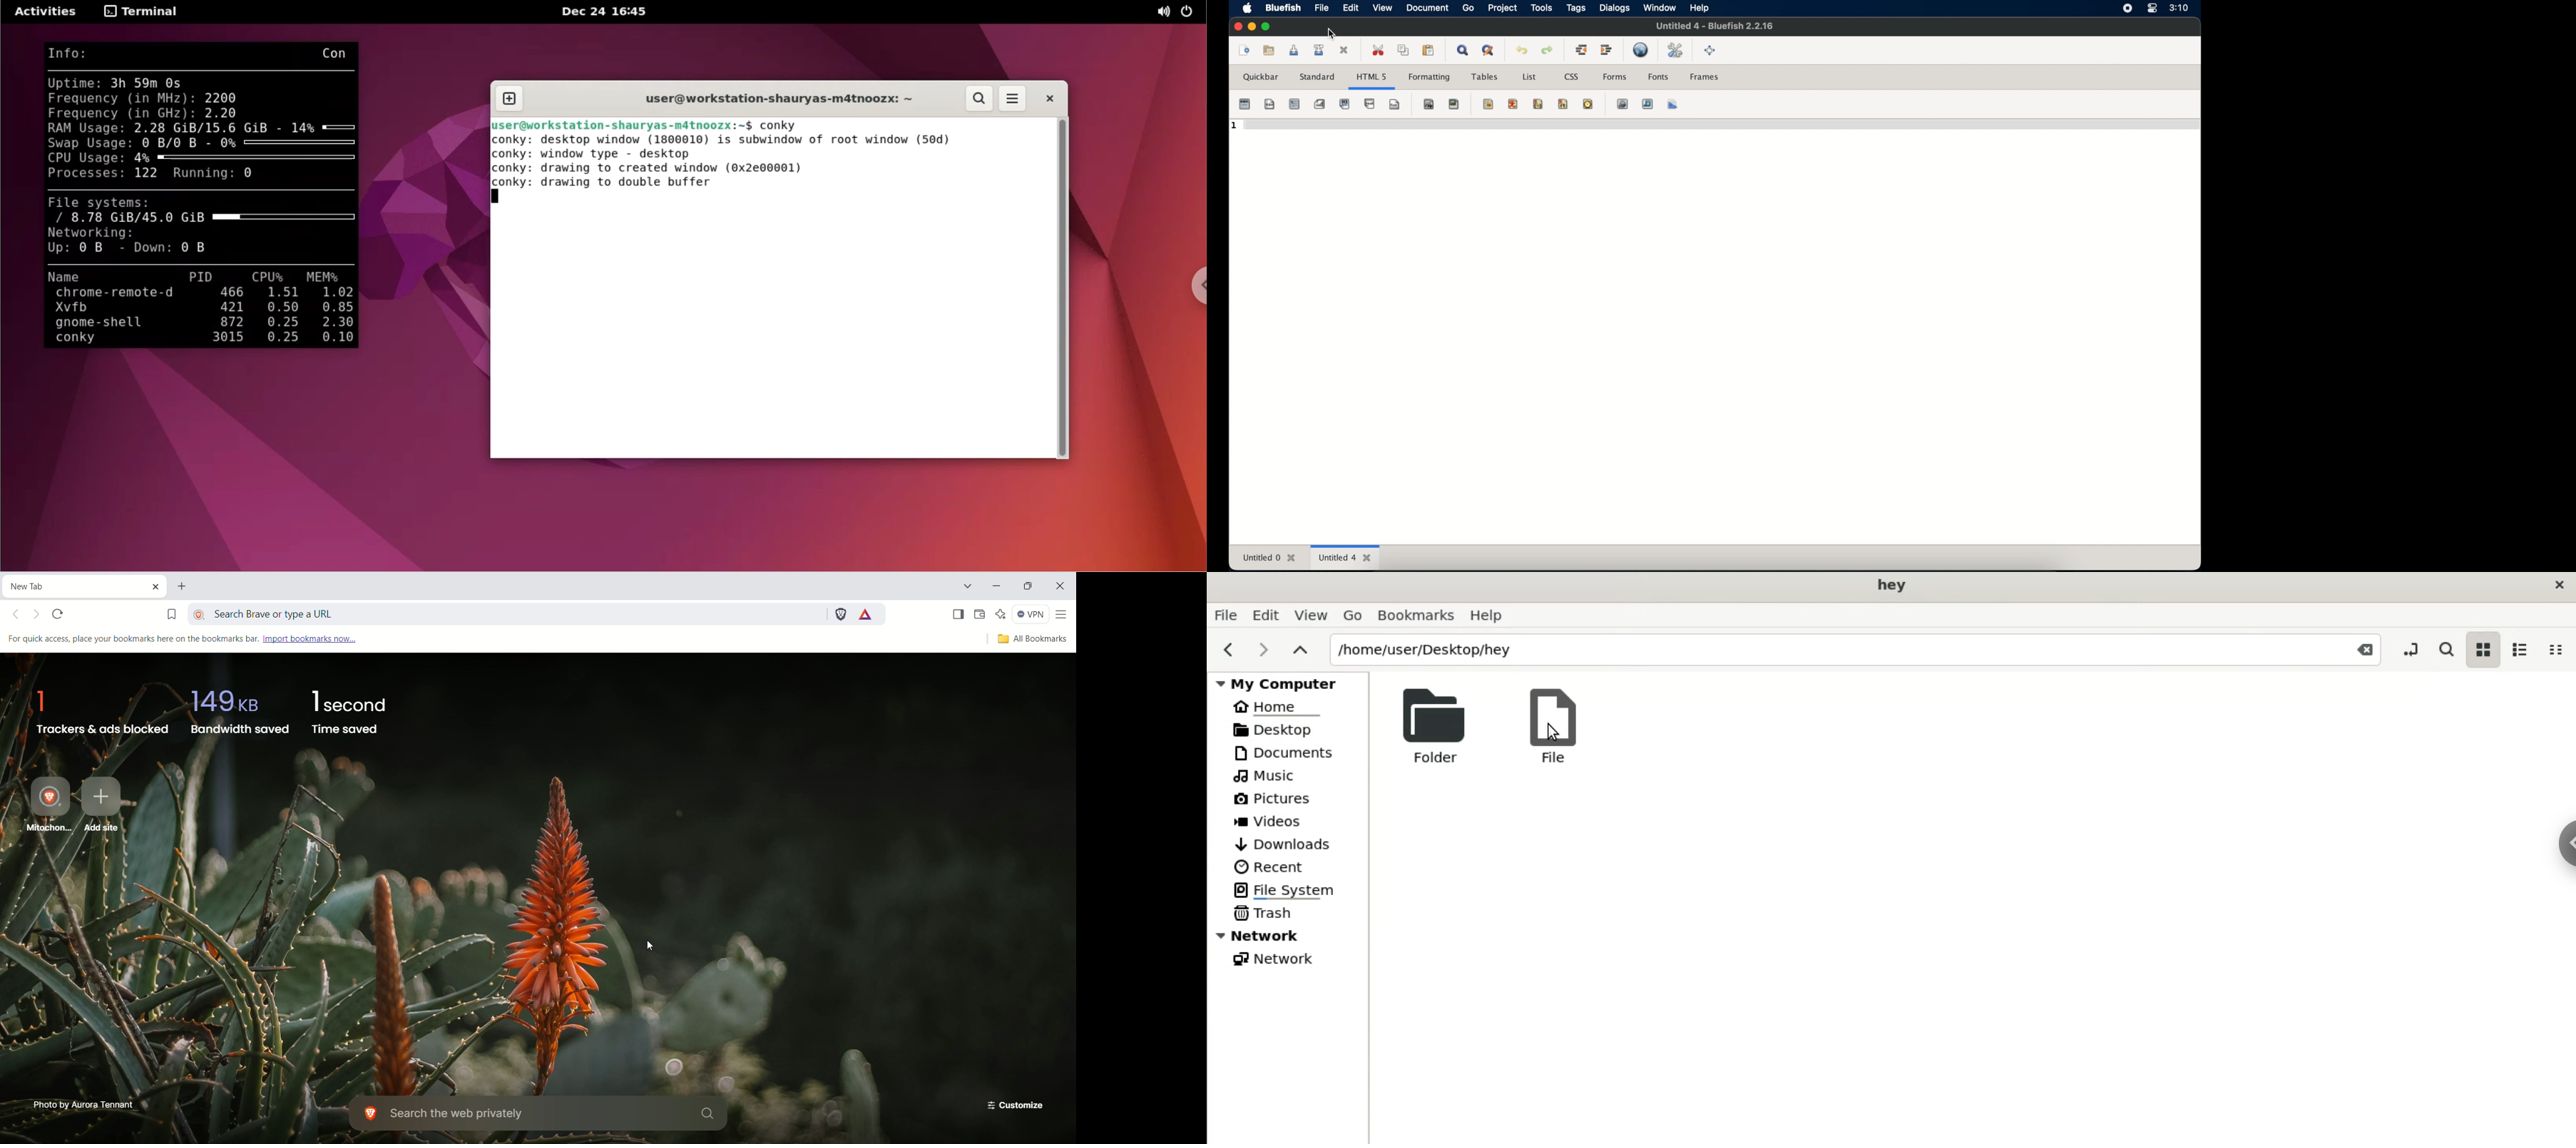 The width and height of the screenshot is (2576, 1148). Describe the element at coordinates (1614, 77) in the screenshot. I see `forms` at that location.